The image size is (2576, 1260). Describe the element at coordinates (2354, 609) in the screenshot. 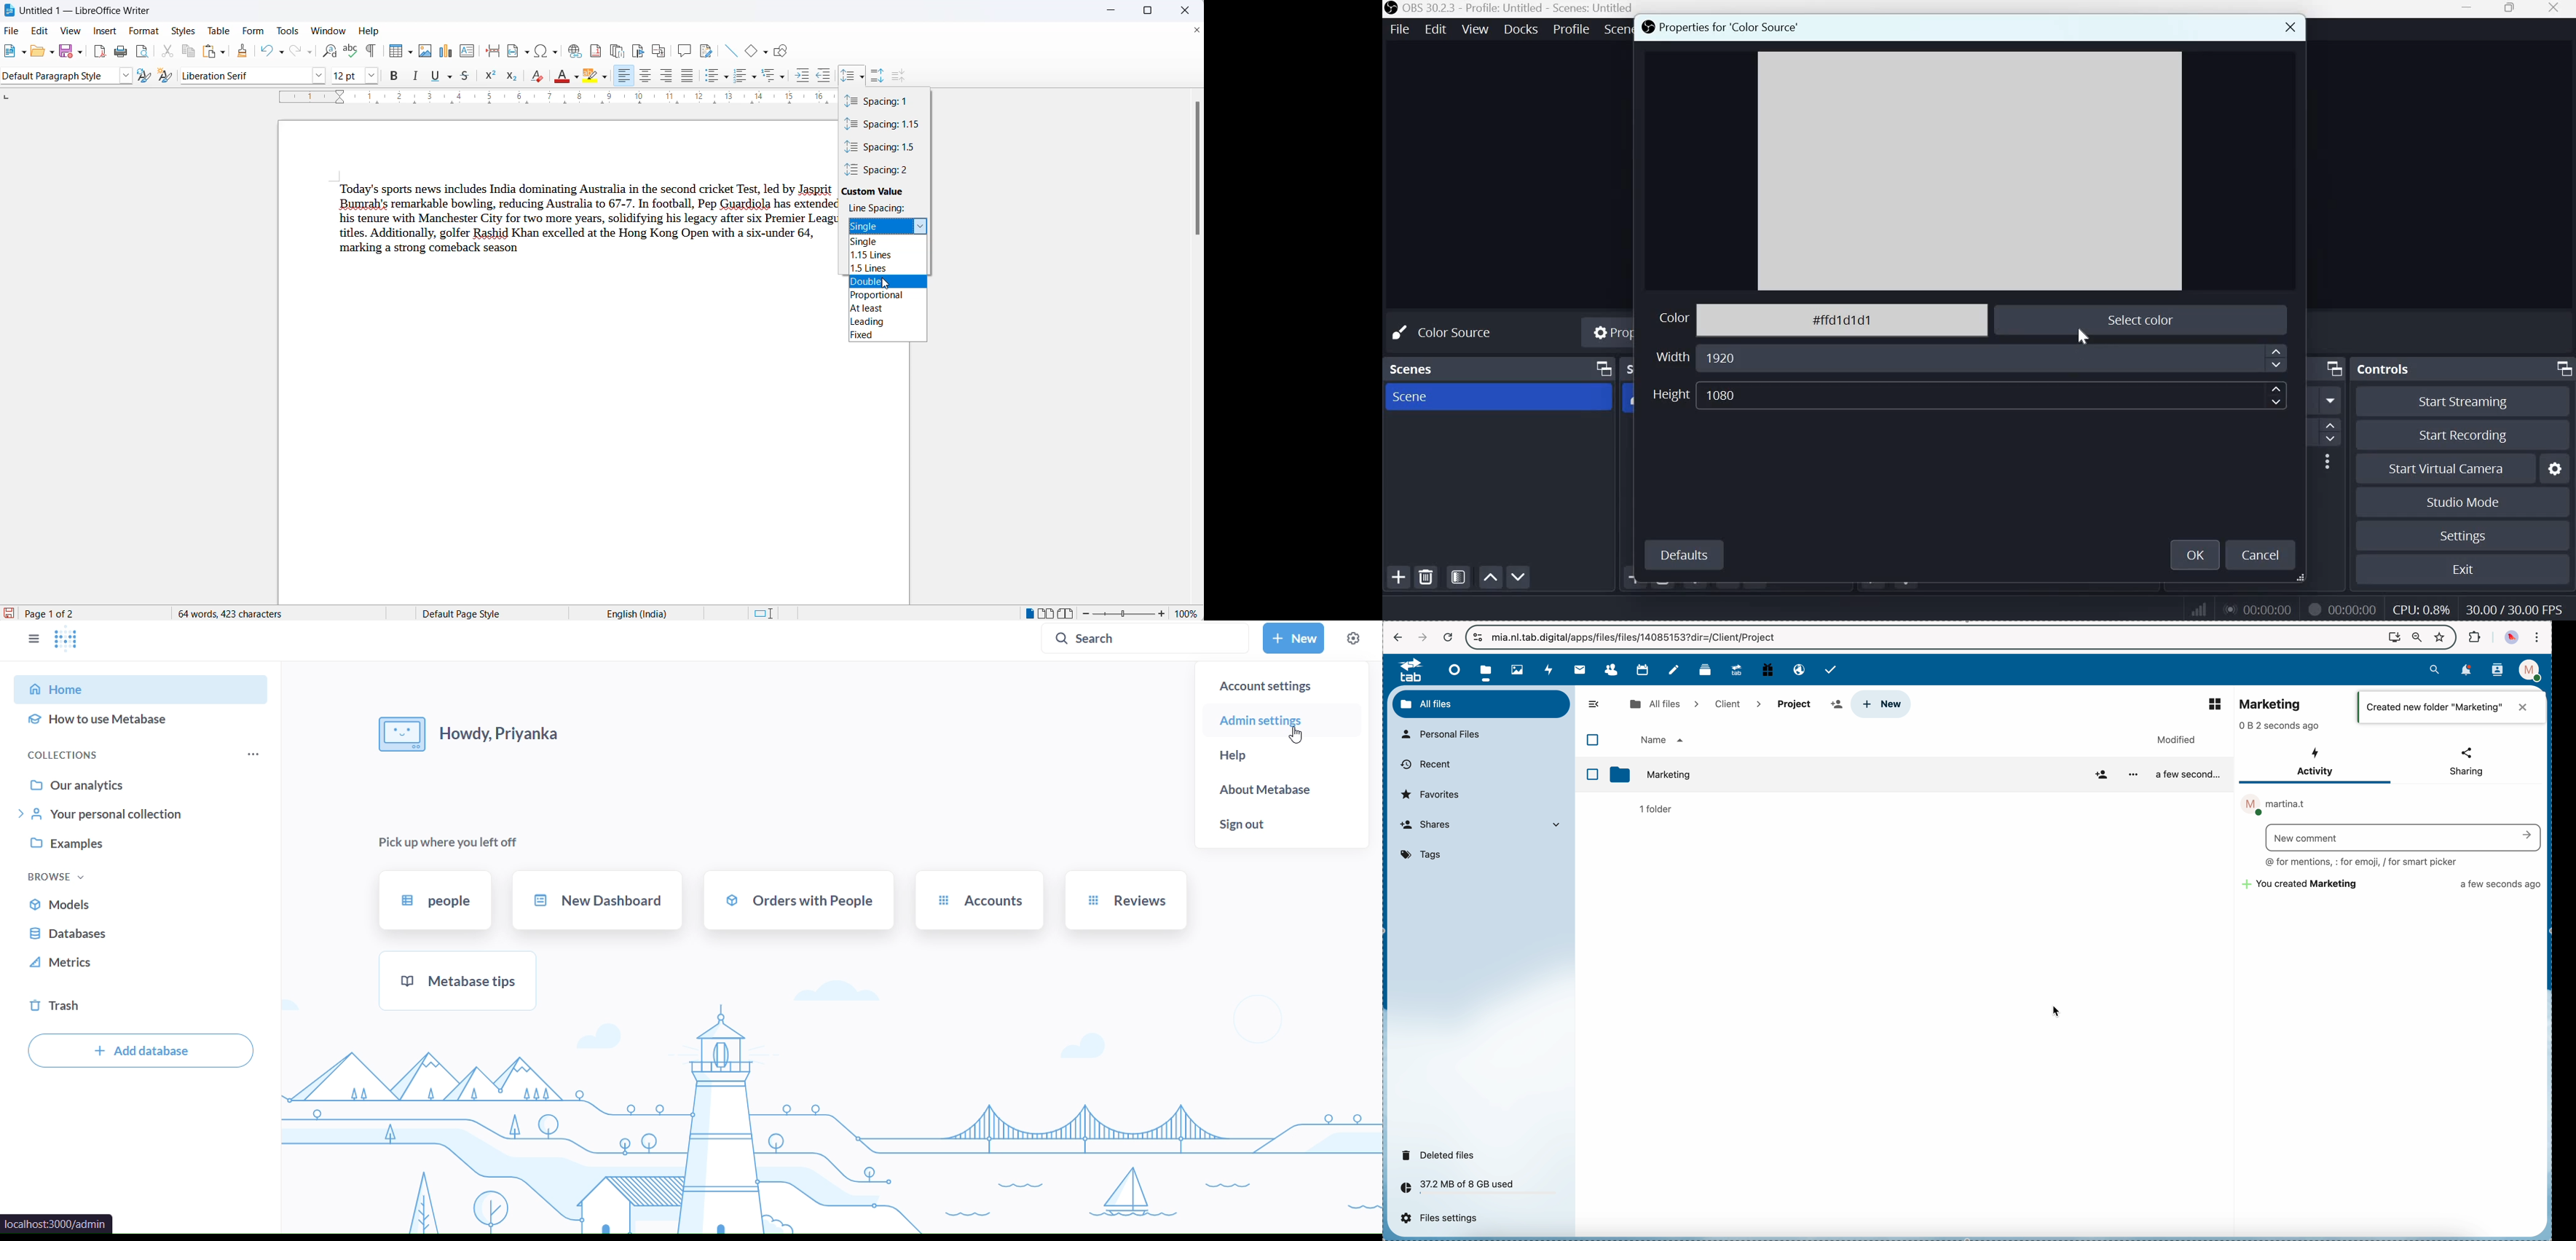

I see `Recording Timer` at that location.